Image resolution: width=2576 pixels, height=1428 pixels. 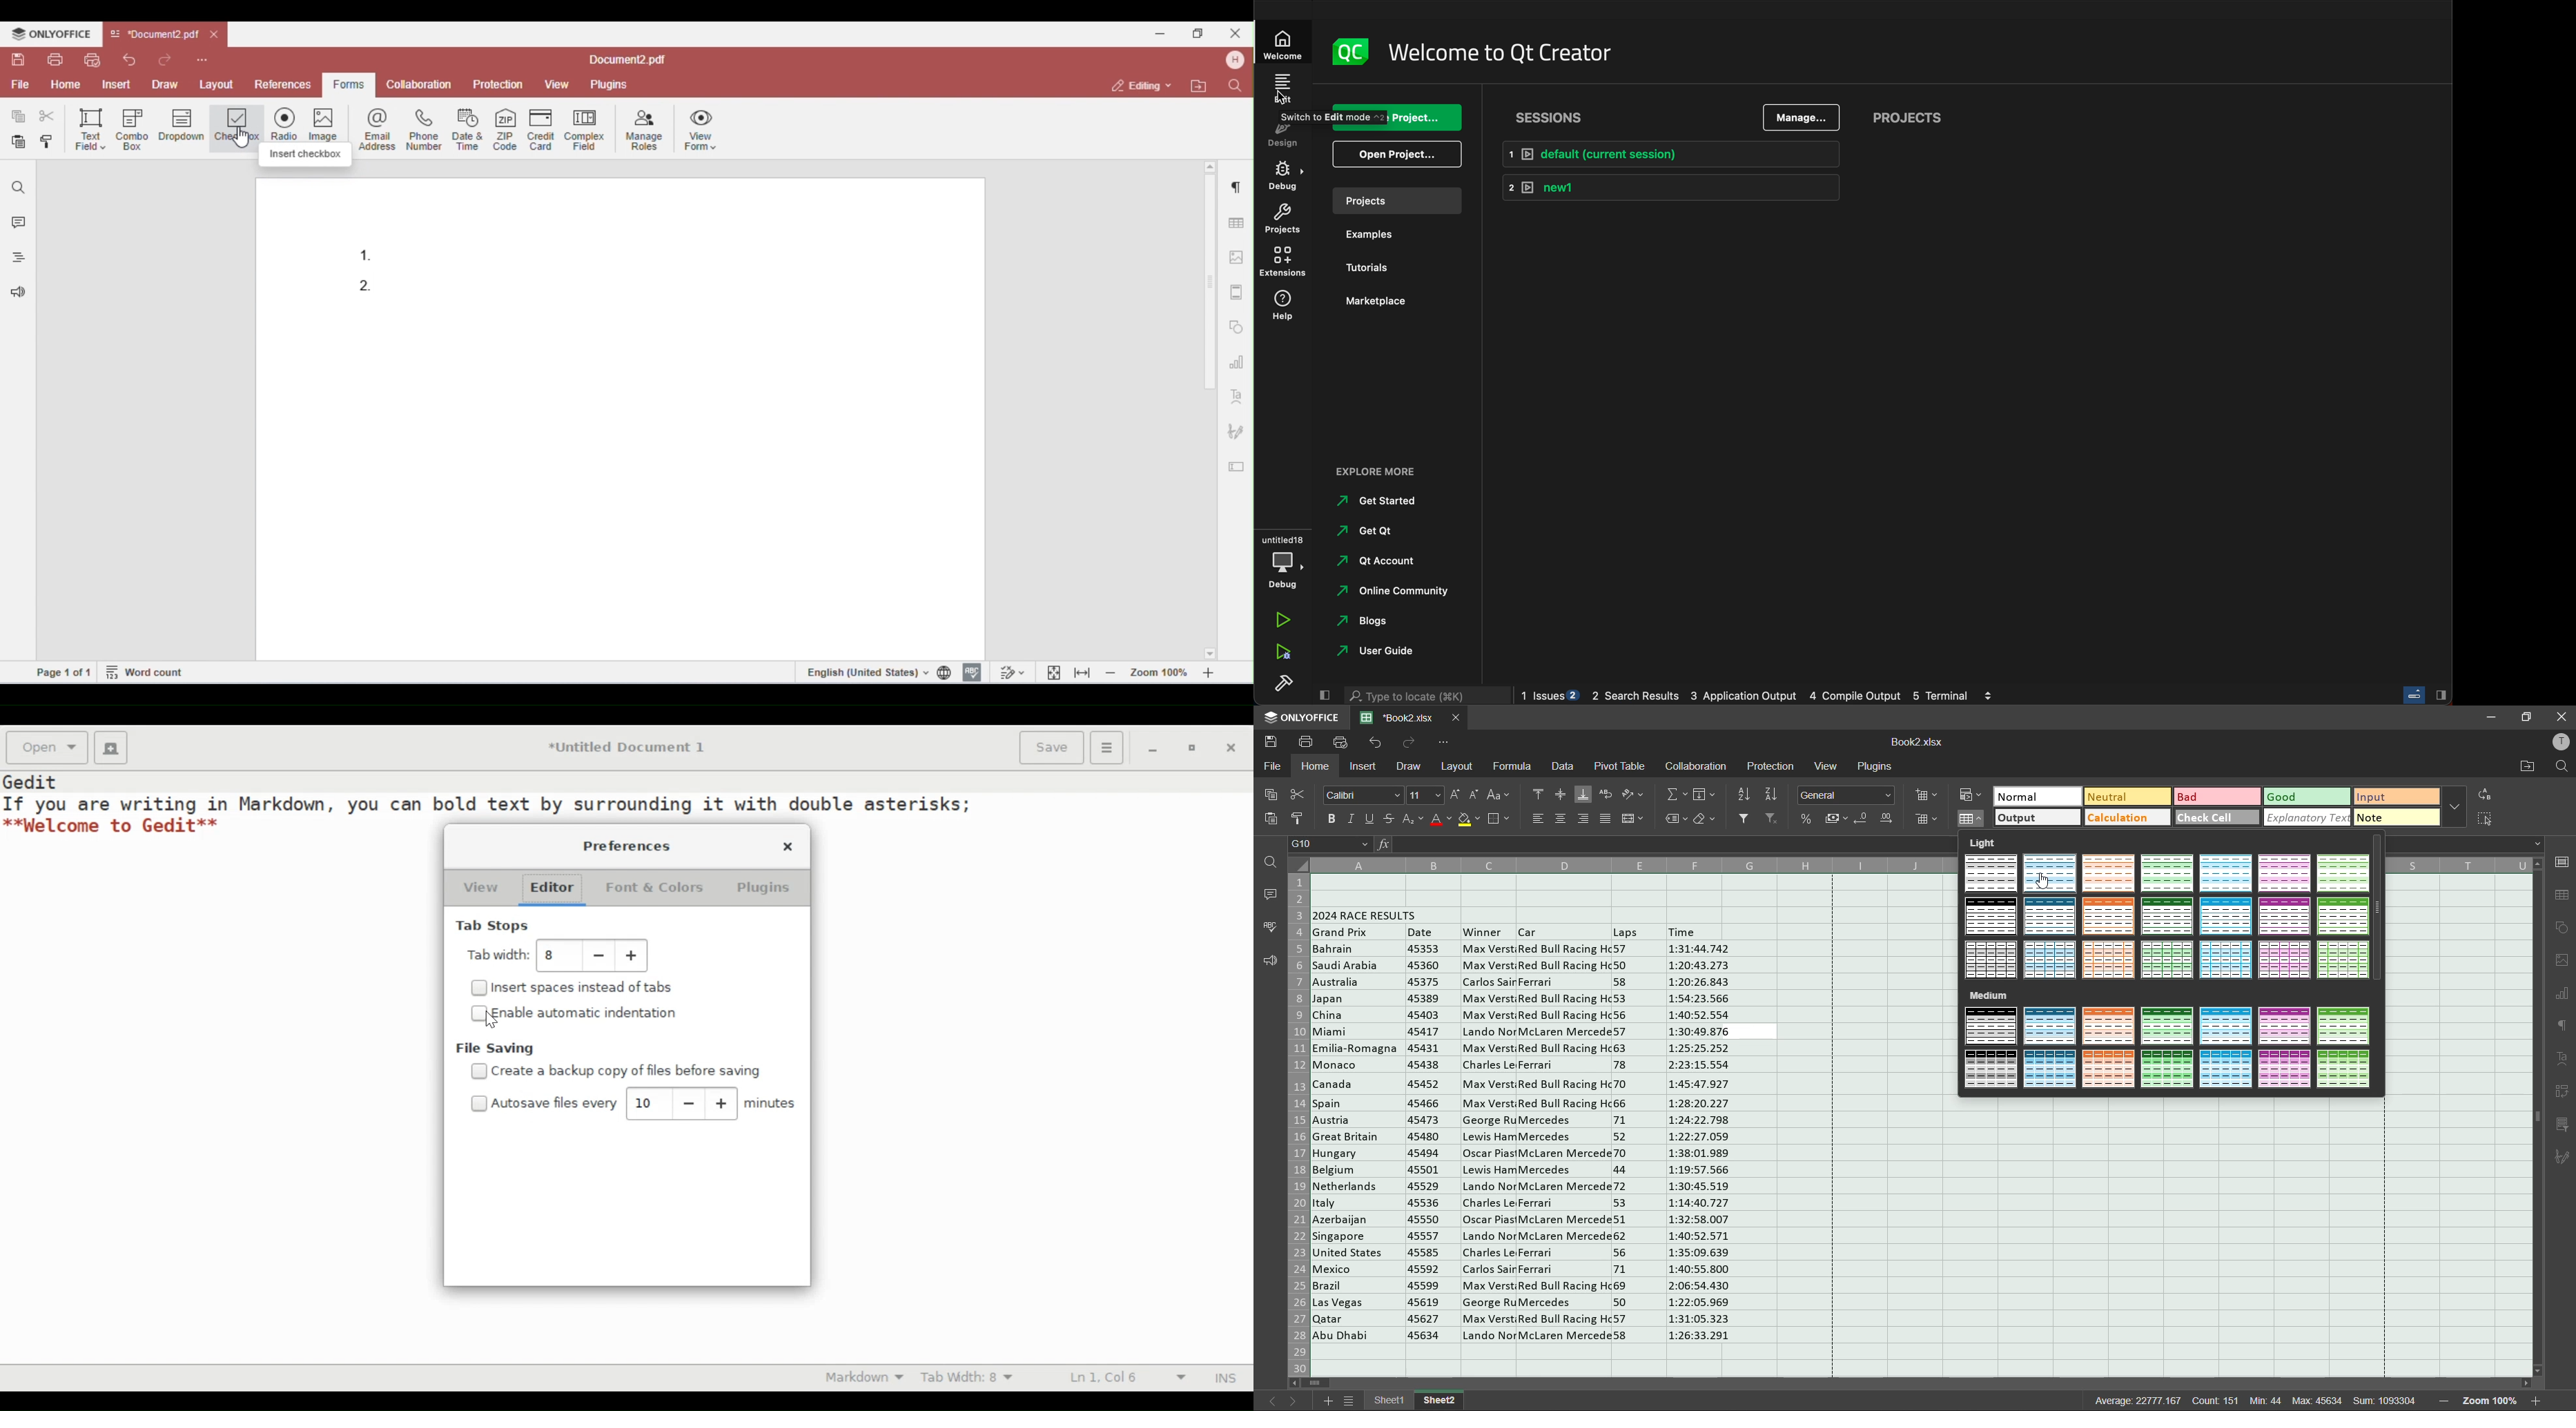 I want to click on shapes, so click(x=2561, y=931).